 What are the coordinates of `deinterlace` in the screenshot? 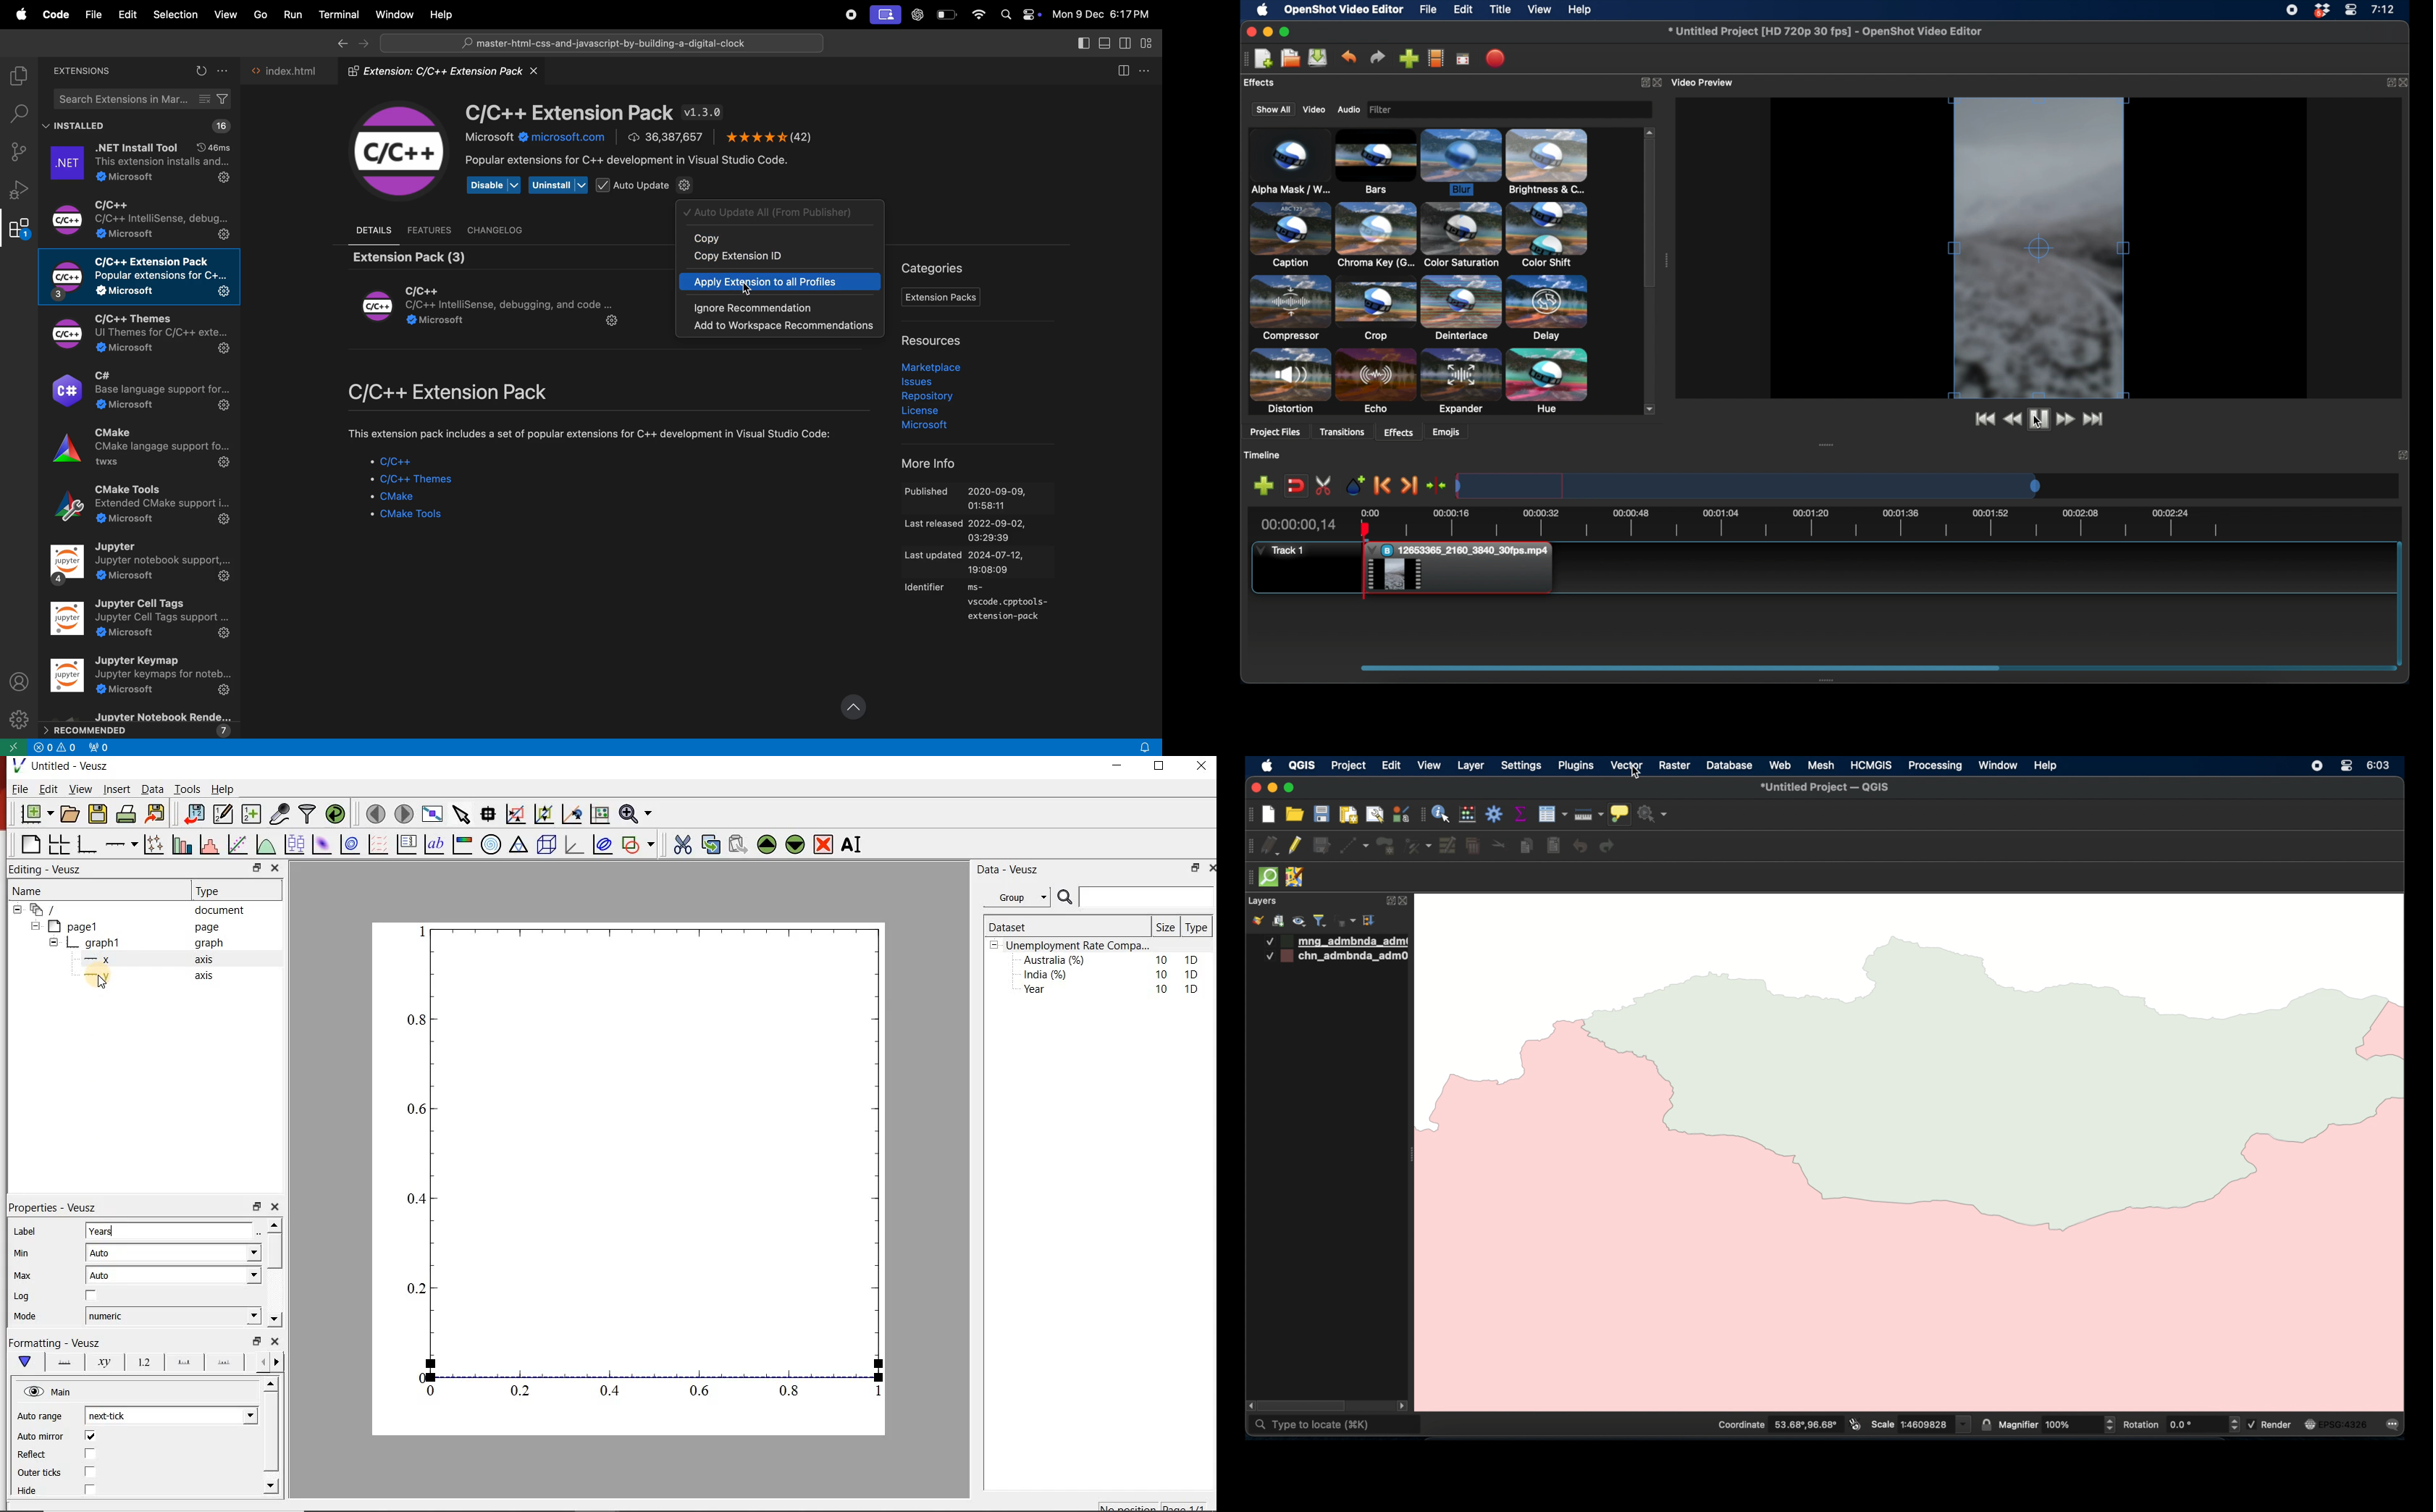 It's located at (1461, 307).